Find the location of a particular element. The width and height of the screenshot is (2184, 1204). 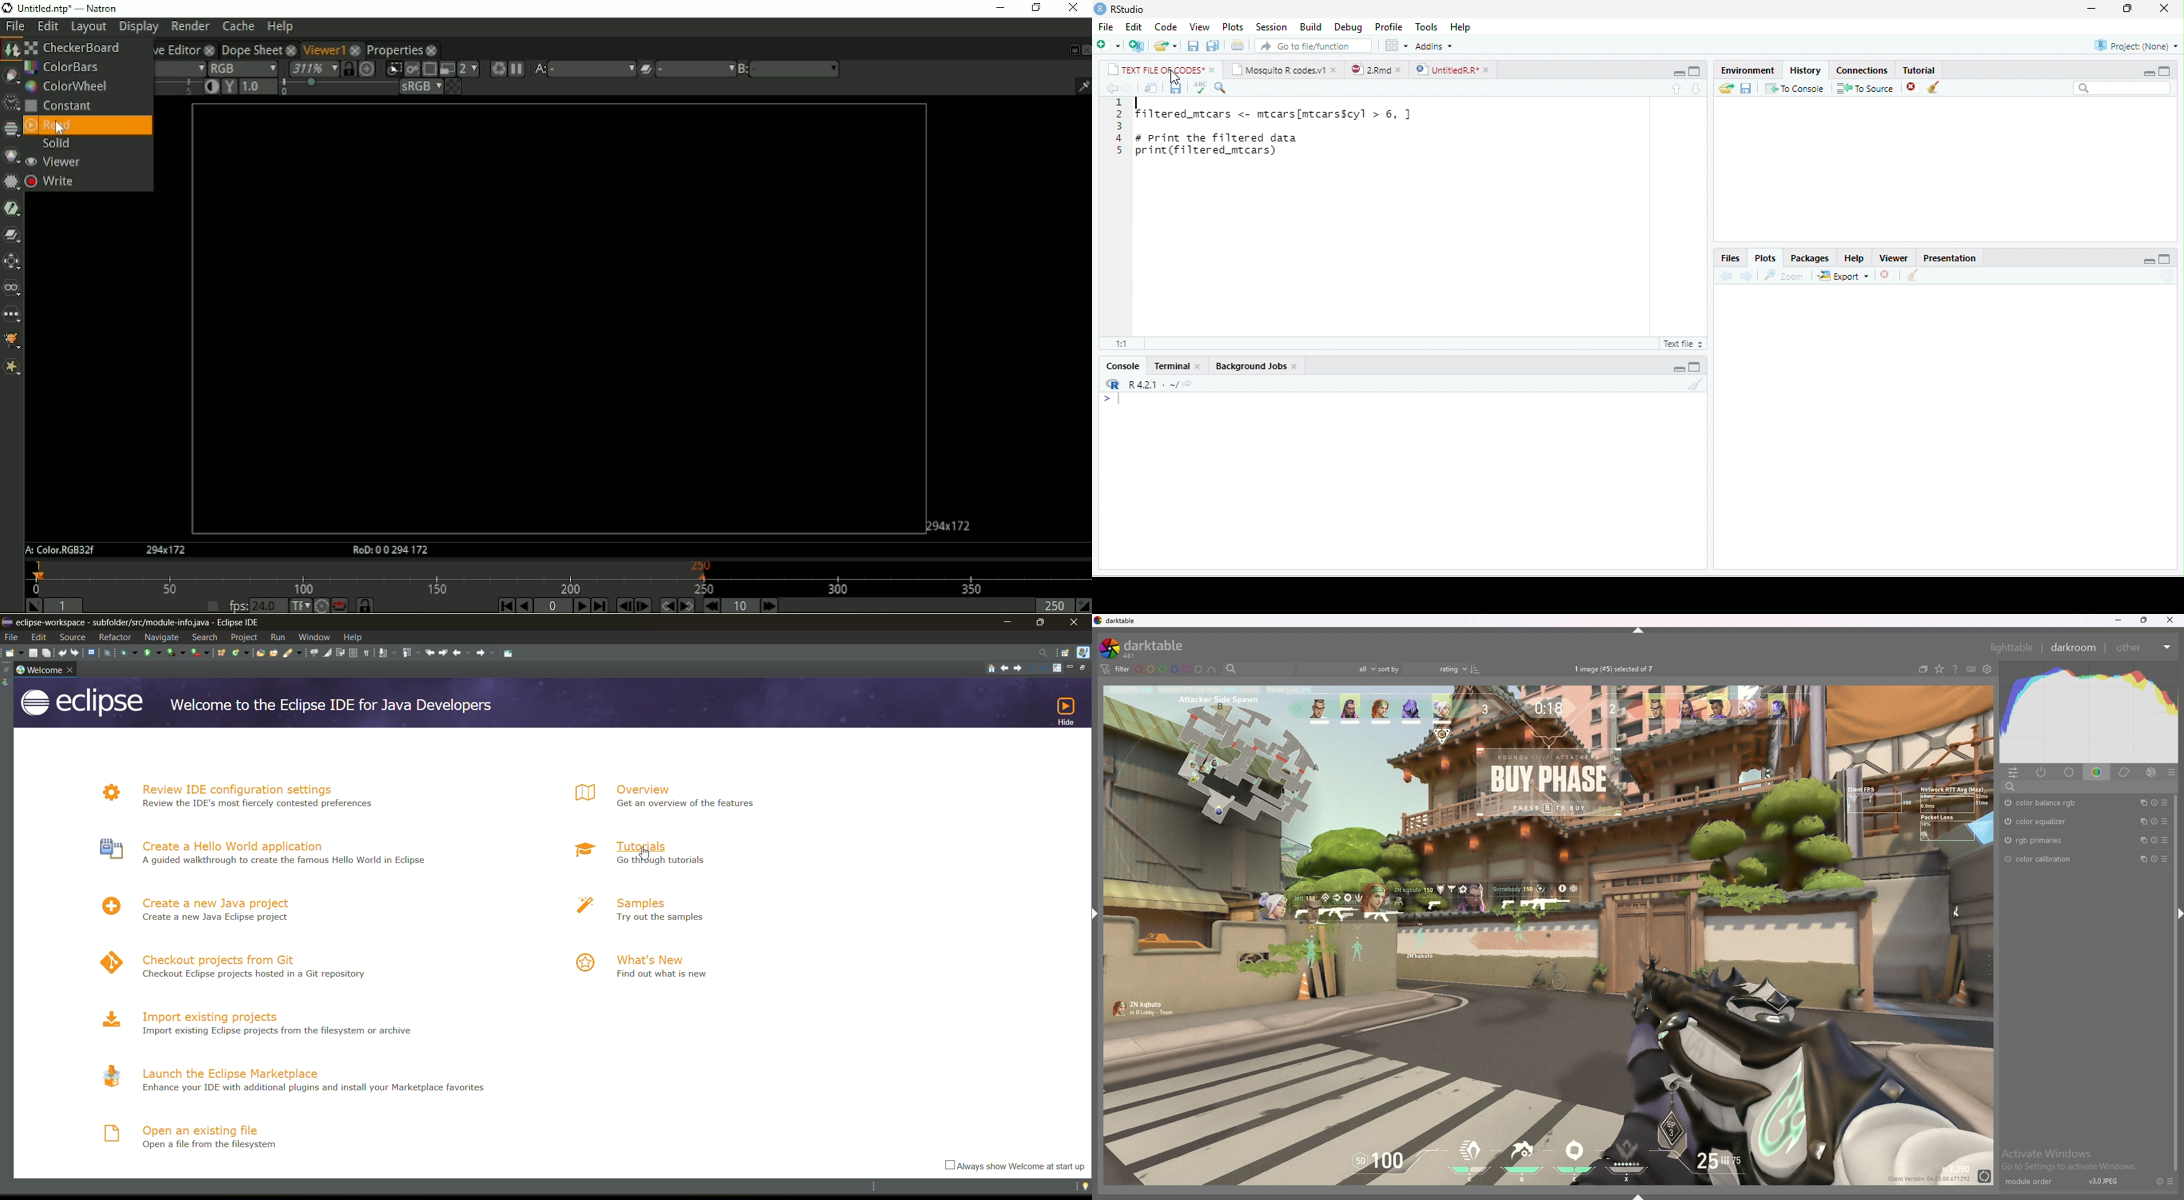

minimize is located at coordinates (2148, 73).